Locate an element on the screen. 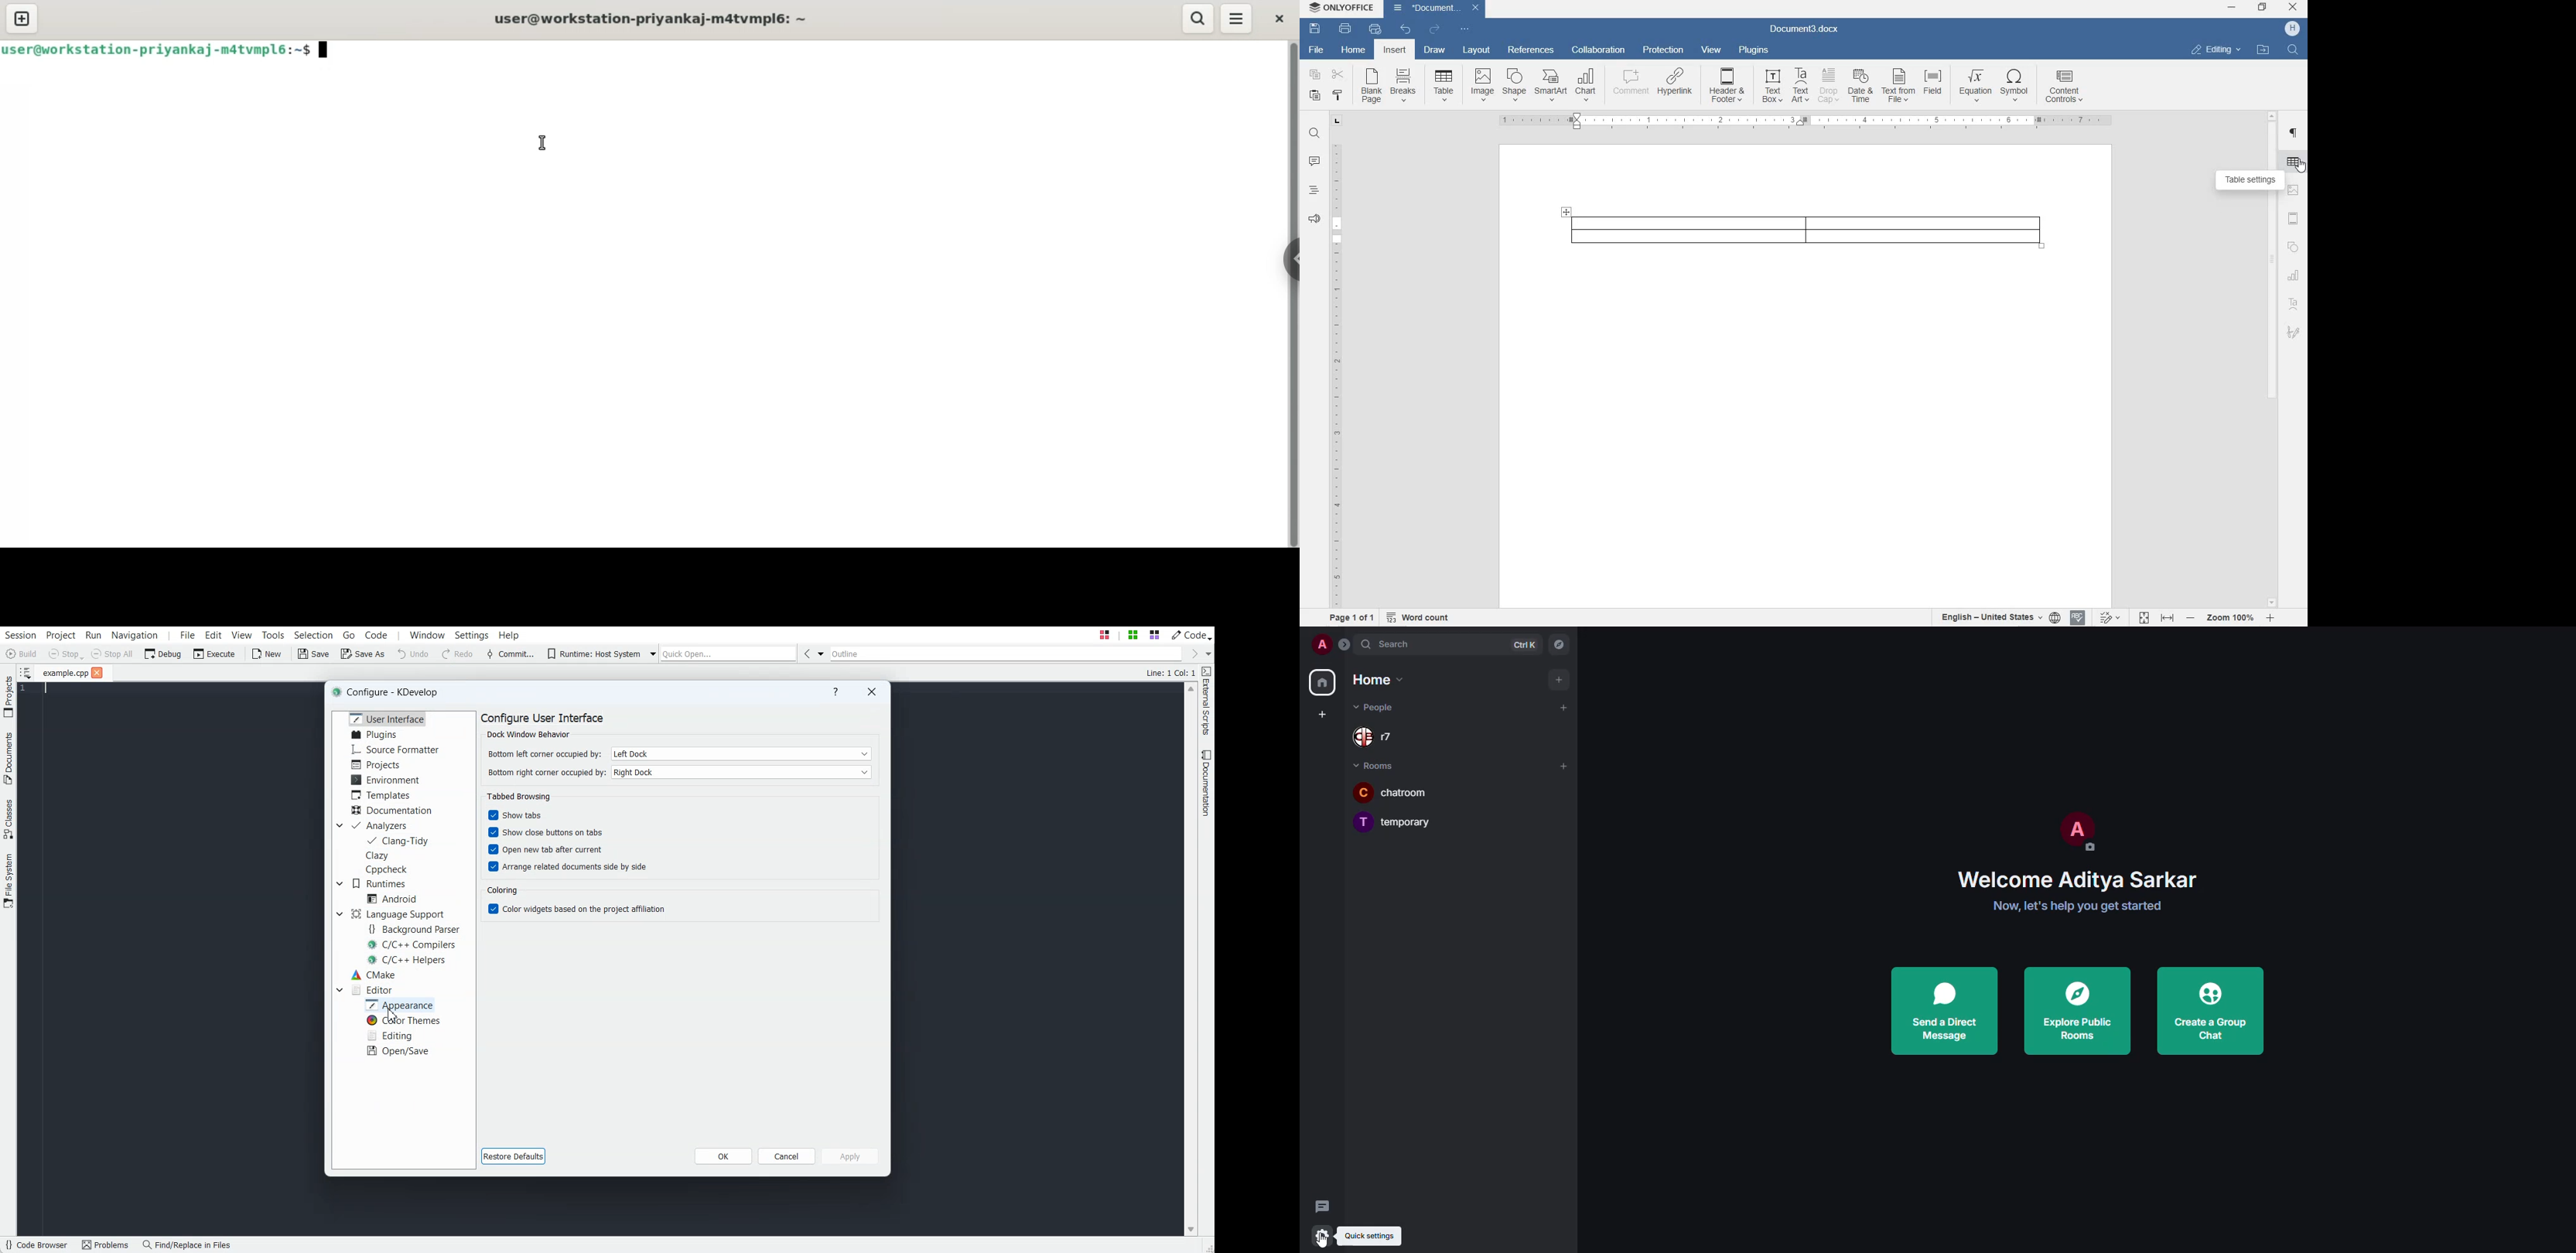 The image size is (2576, 1260). LAYOUT is located at coordinates (1477, 51).